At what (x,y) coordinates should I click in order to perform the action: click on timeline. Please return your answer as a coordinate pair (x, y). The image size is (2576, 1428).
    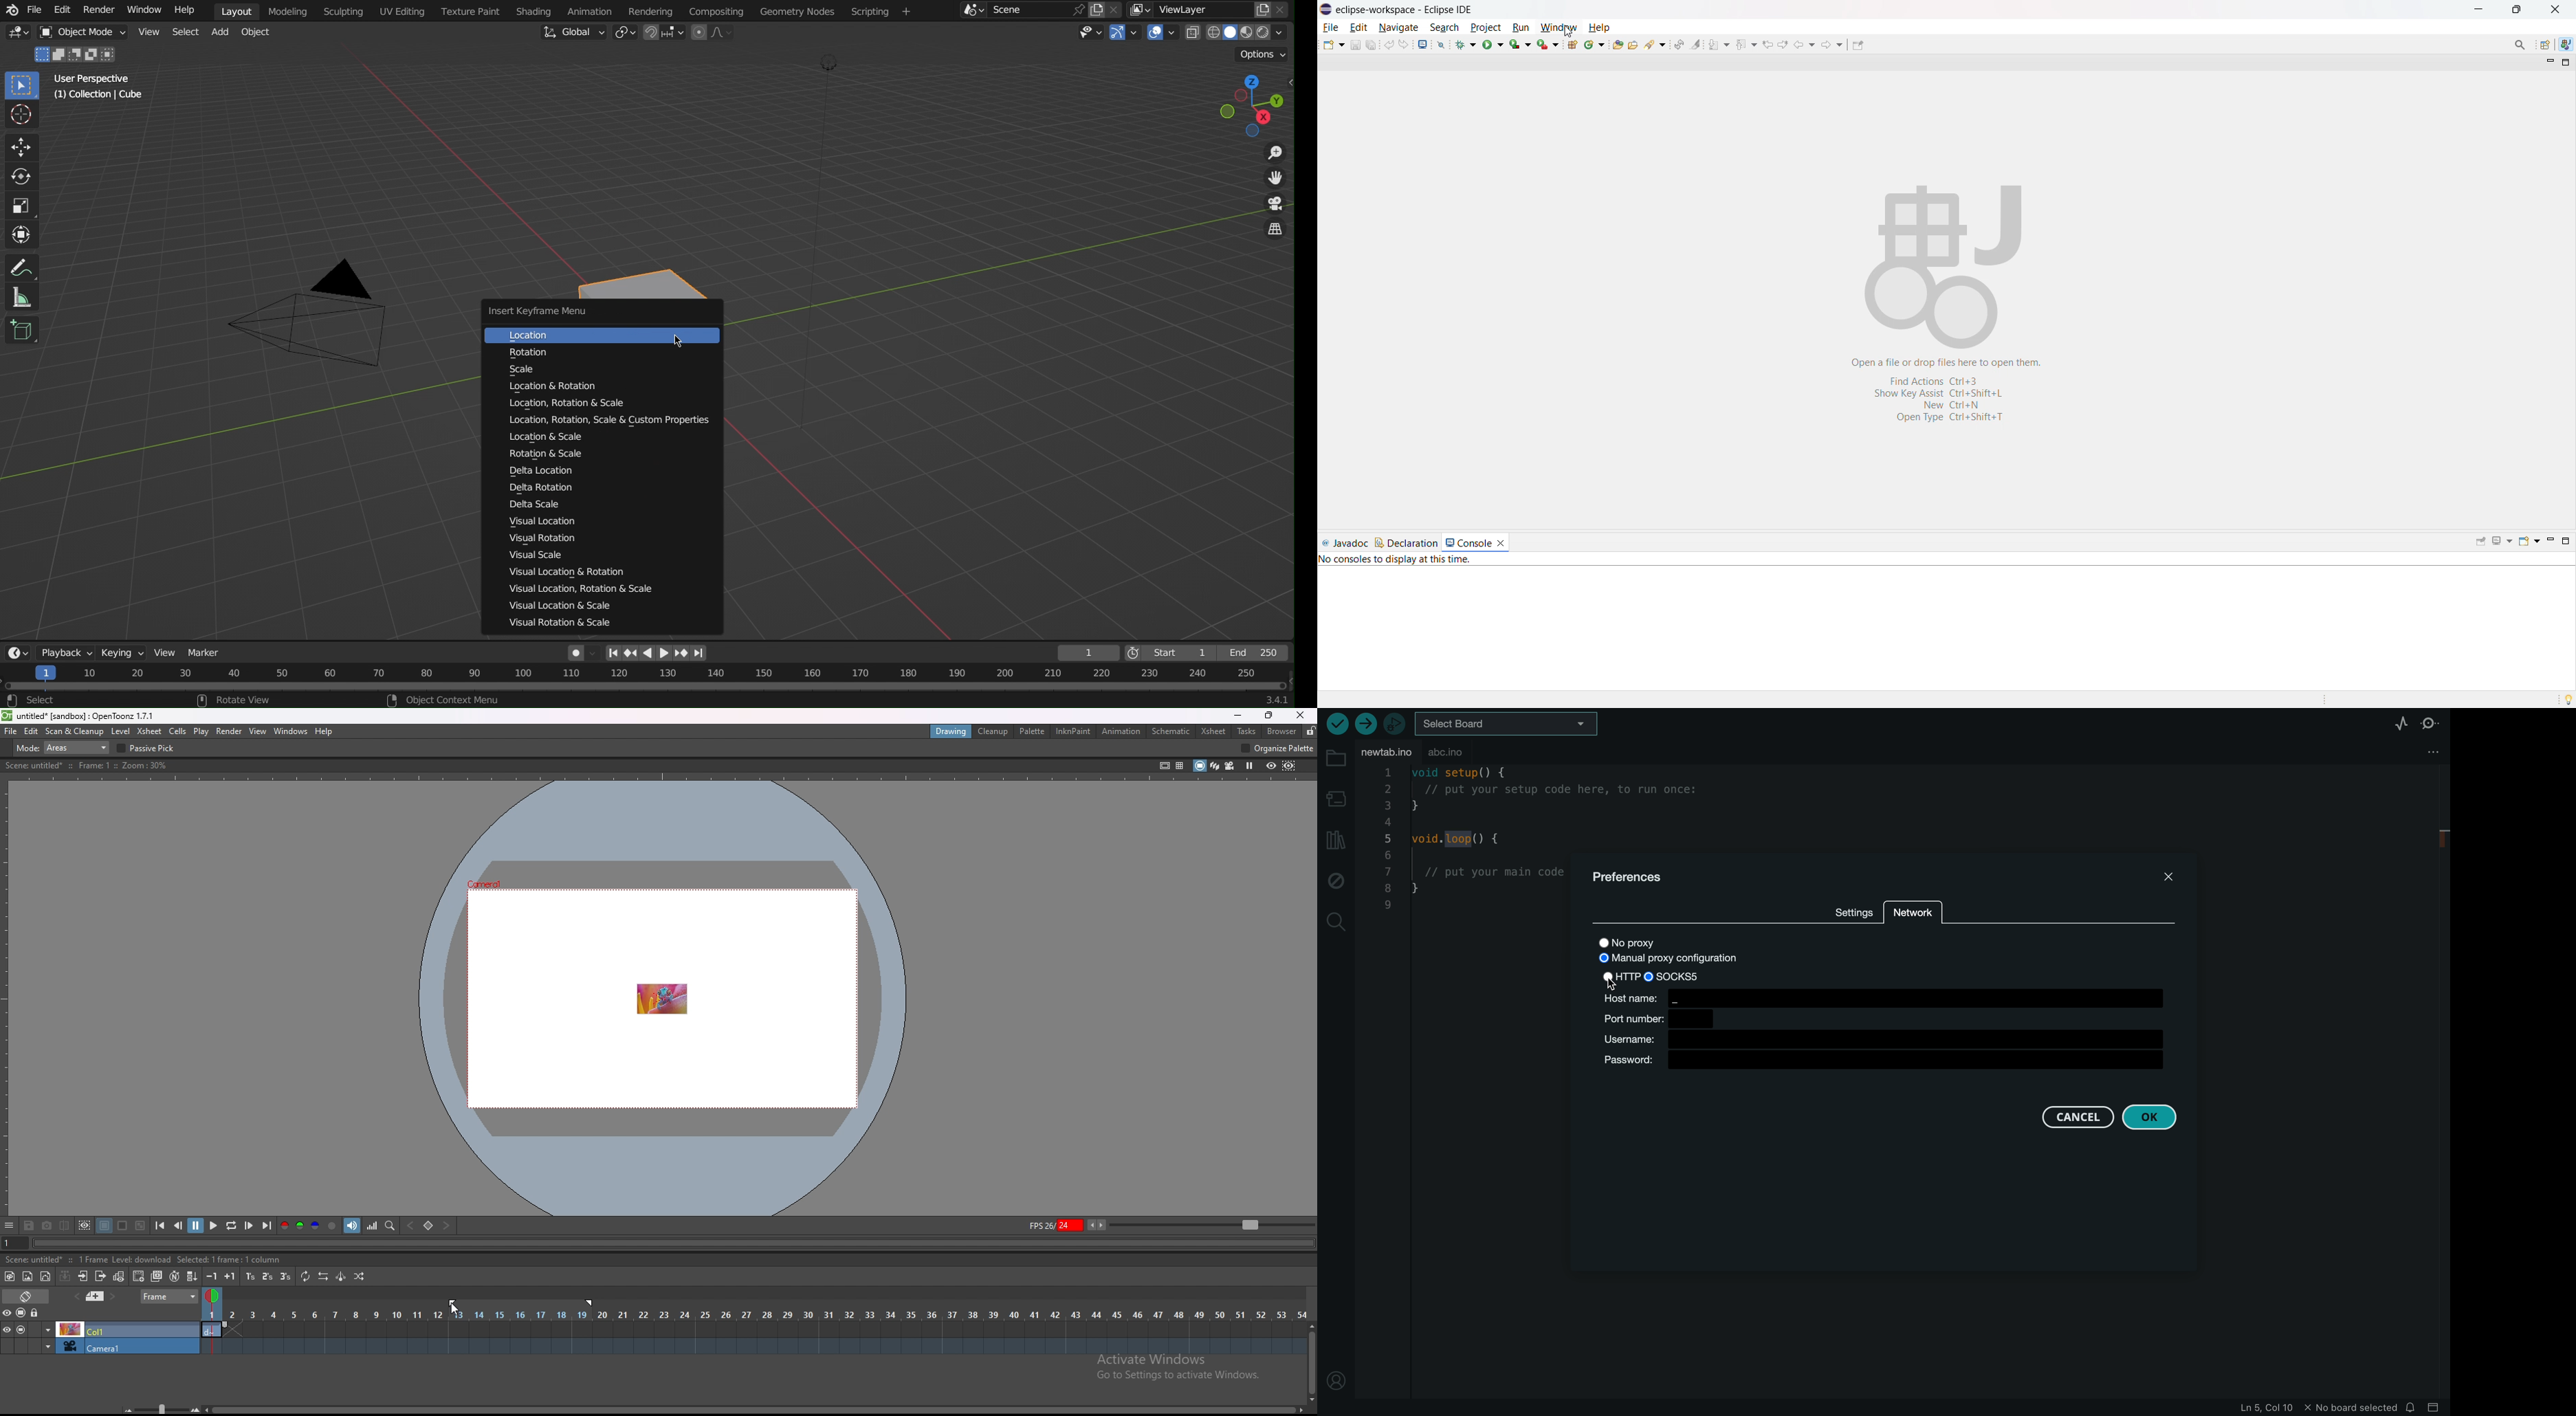
    Looking at the image, I should click on (754, 1329).